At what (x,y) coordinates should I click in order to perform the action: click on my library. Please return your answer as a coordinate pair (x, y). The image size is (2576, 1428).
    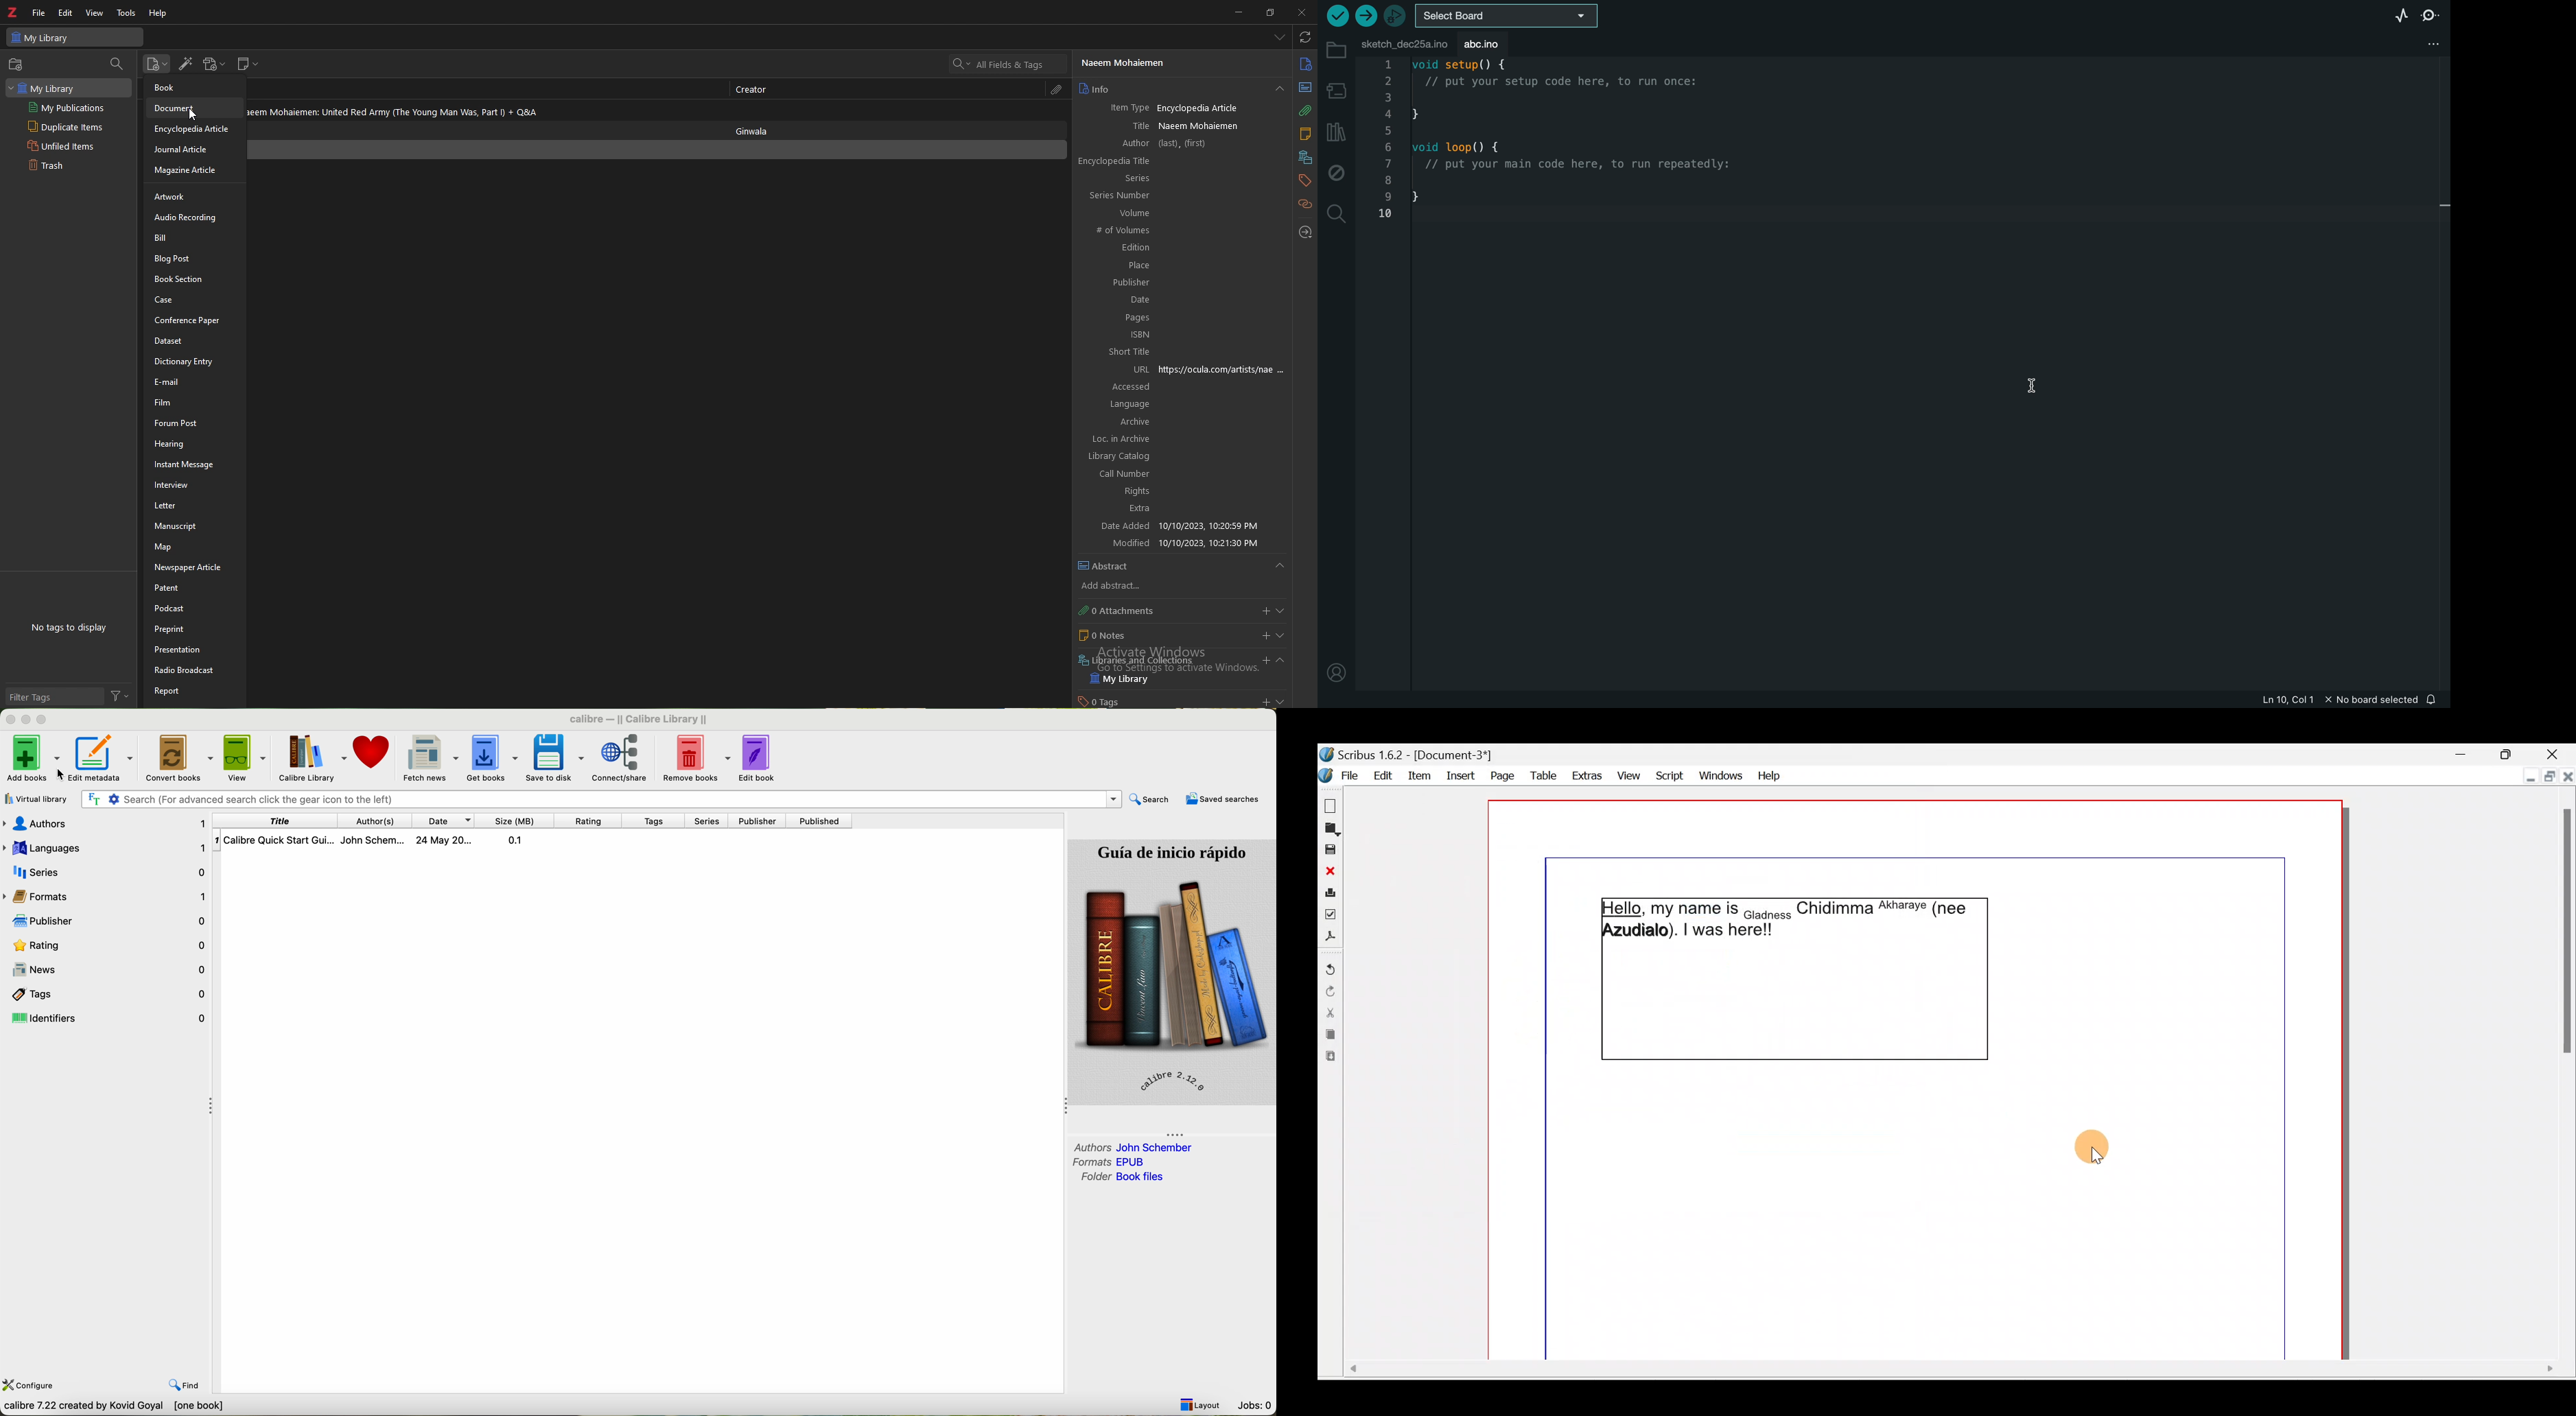
    Looking at the image, I should click on (75, 37).